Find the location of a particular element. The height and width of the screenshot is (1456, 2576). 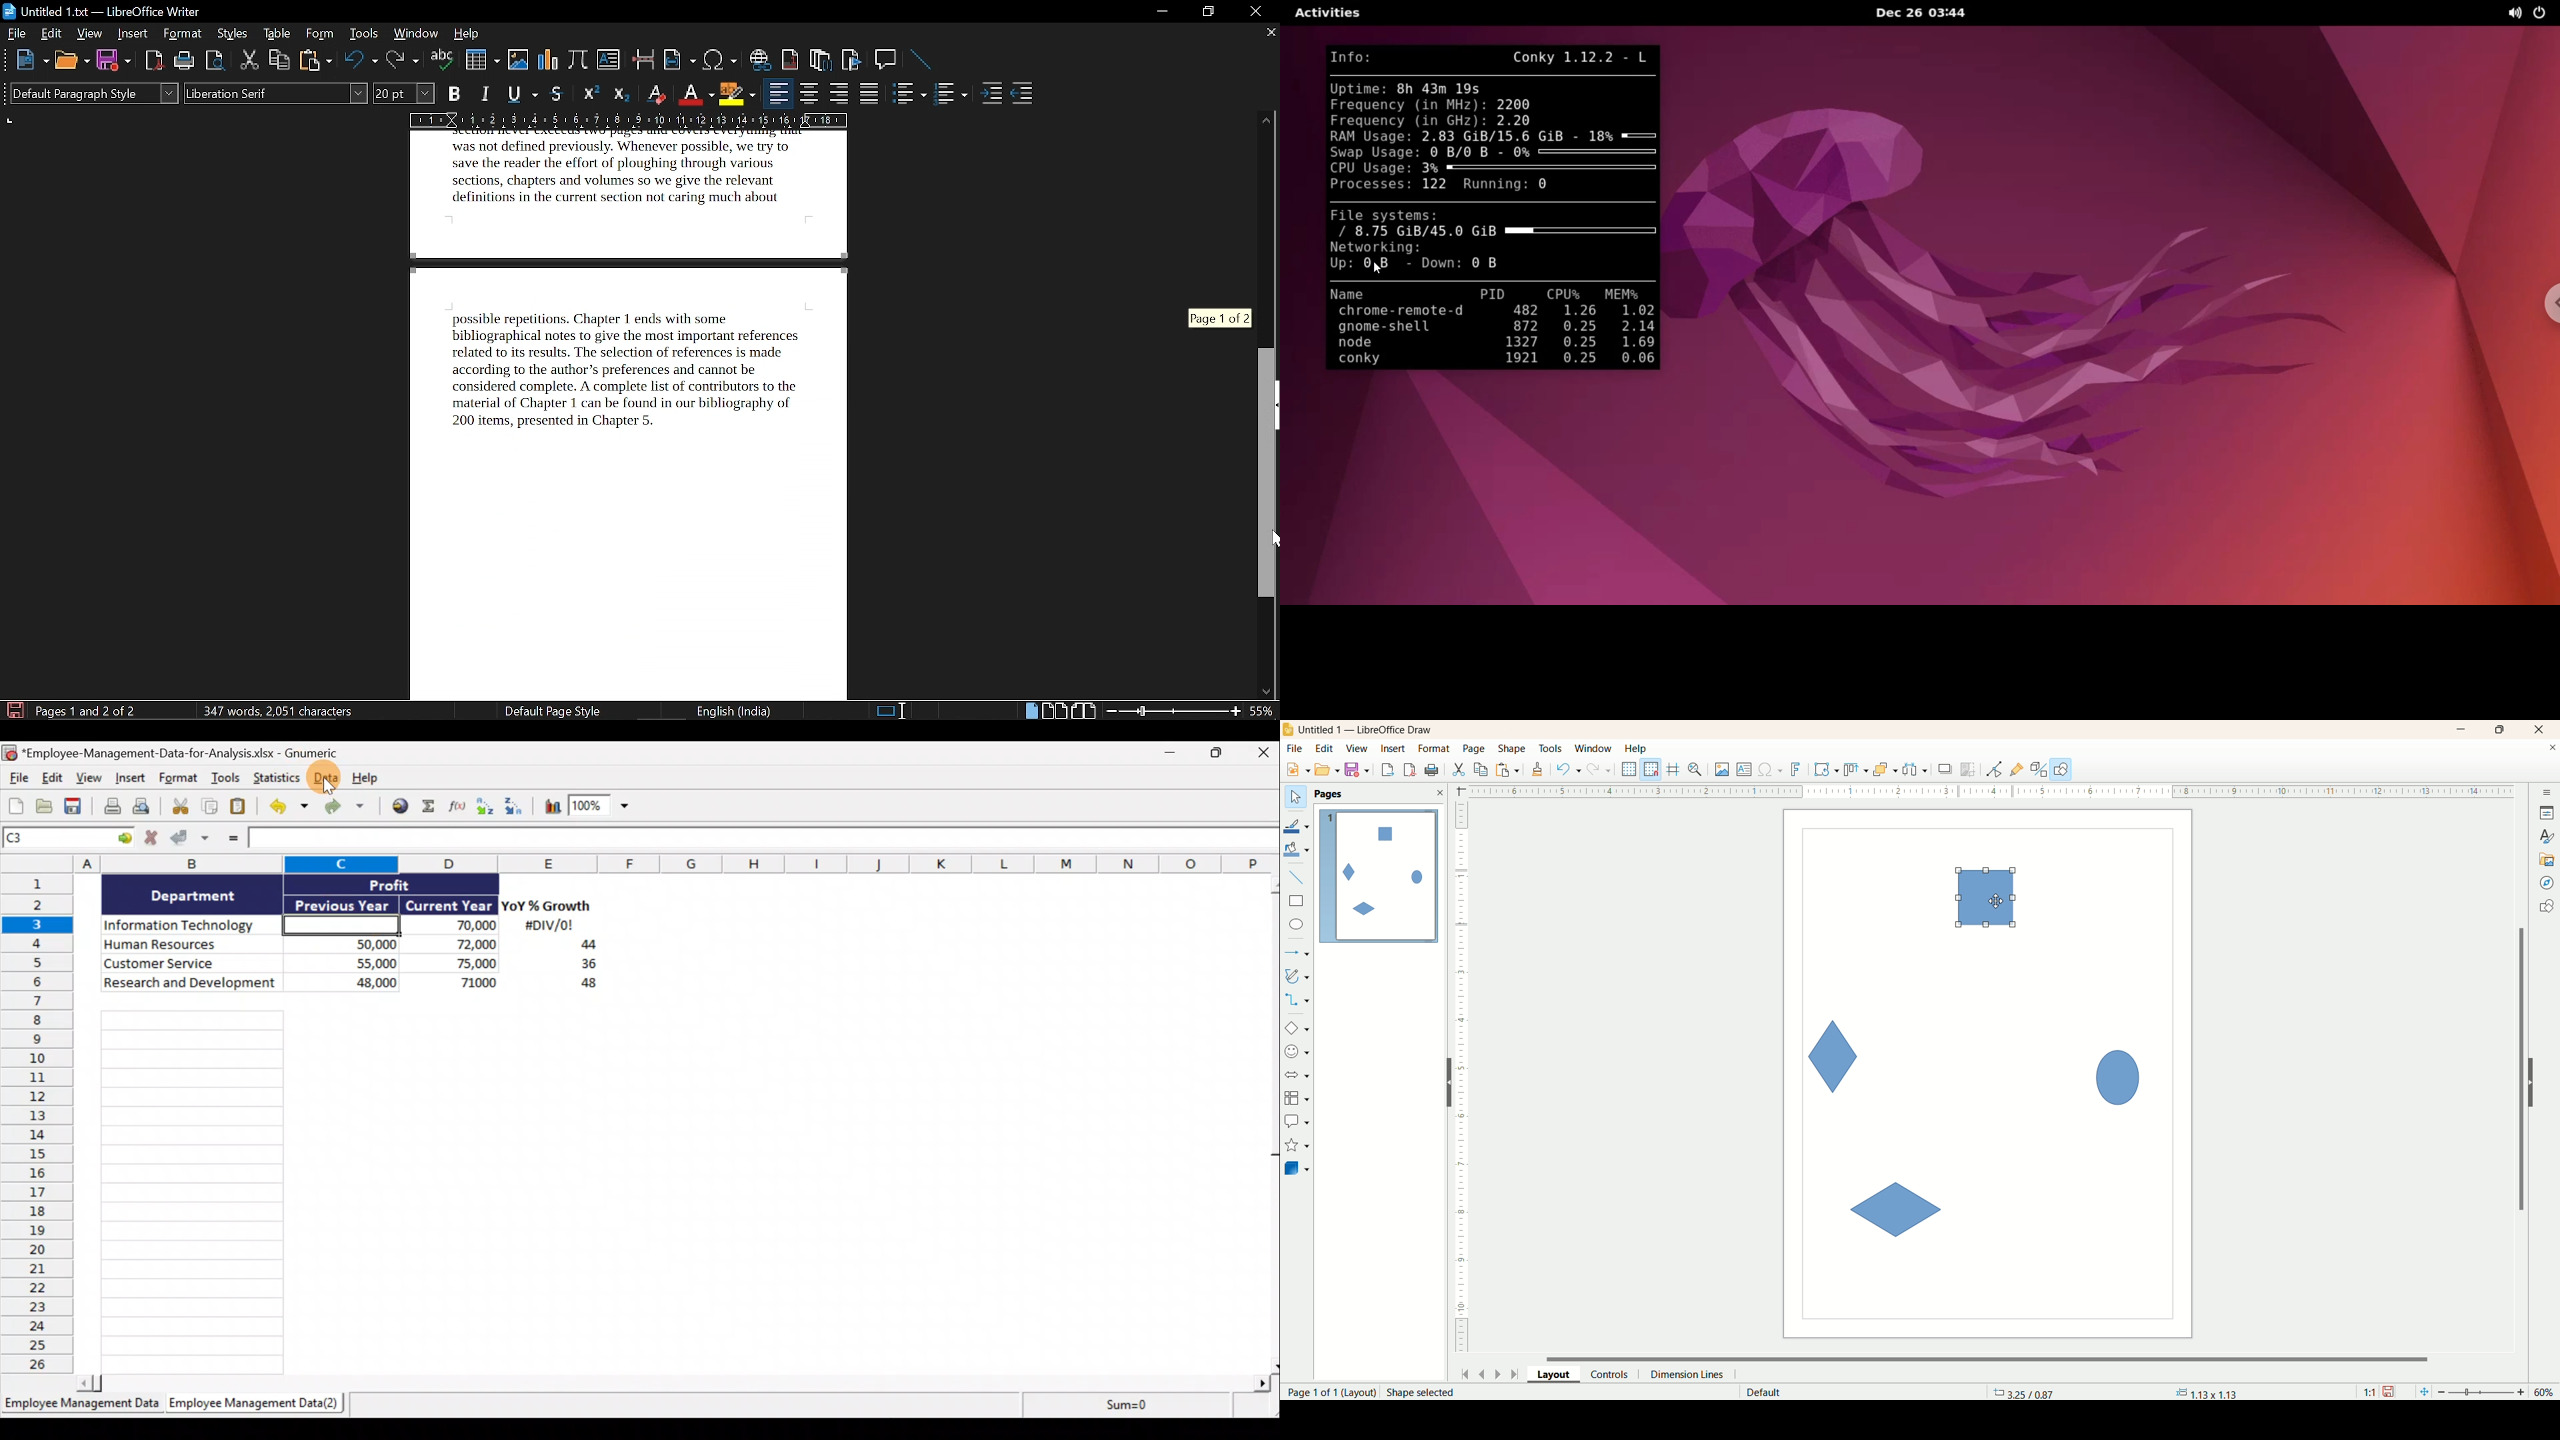

undo is located at coordinates (361, 61).